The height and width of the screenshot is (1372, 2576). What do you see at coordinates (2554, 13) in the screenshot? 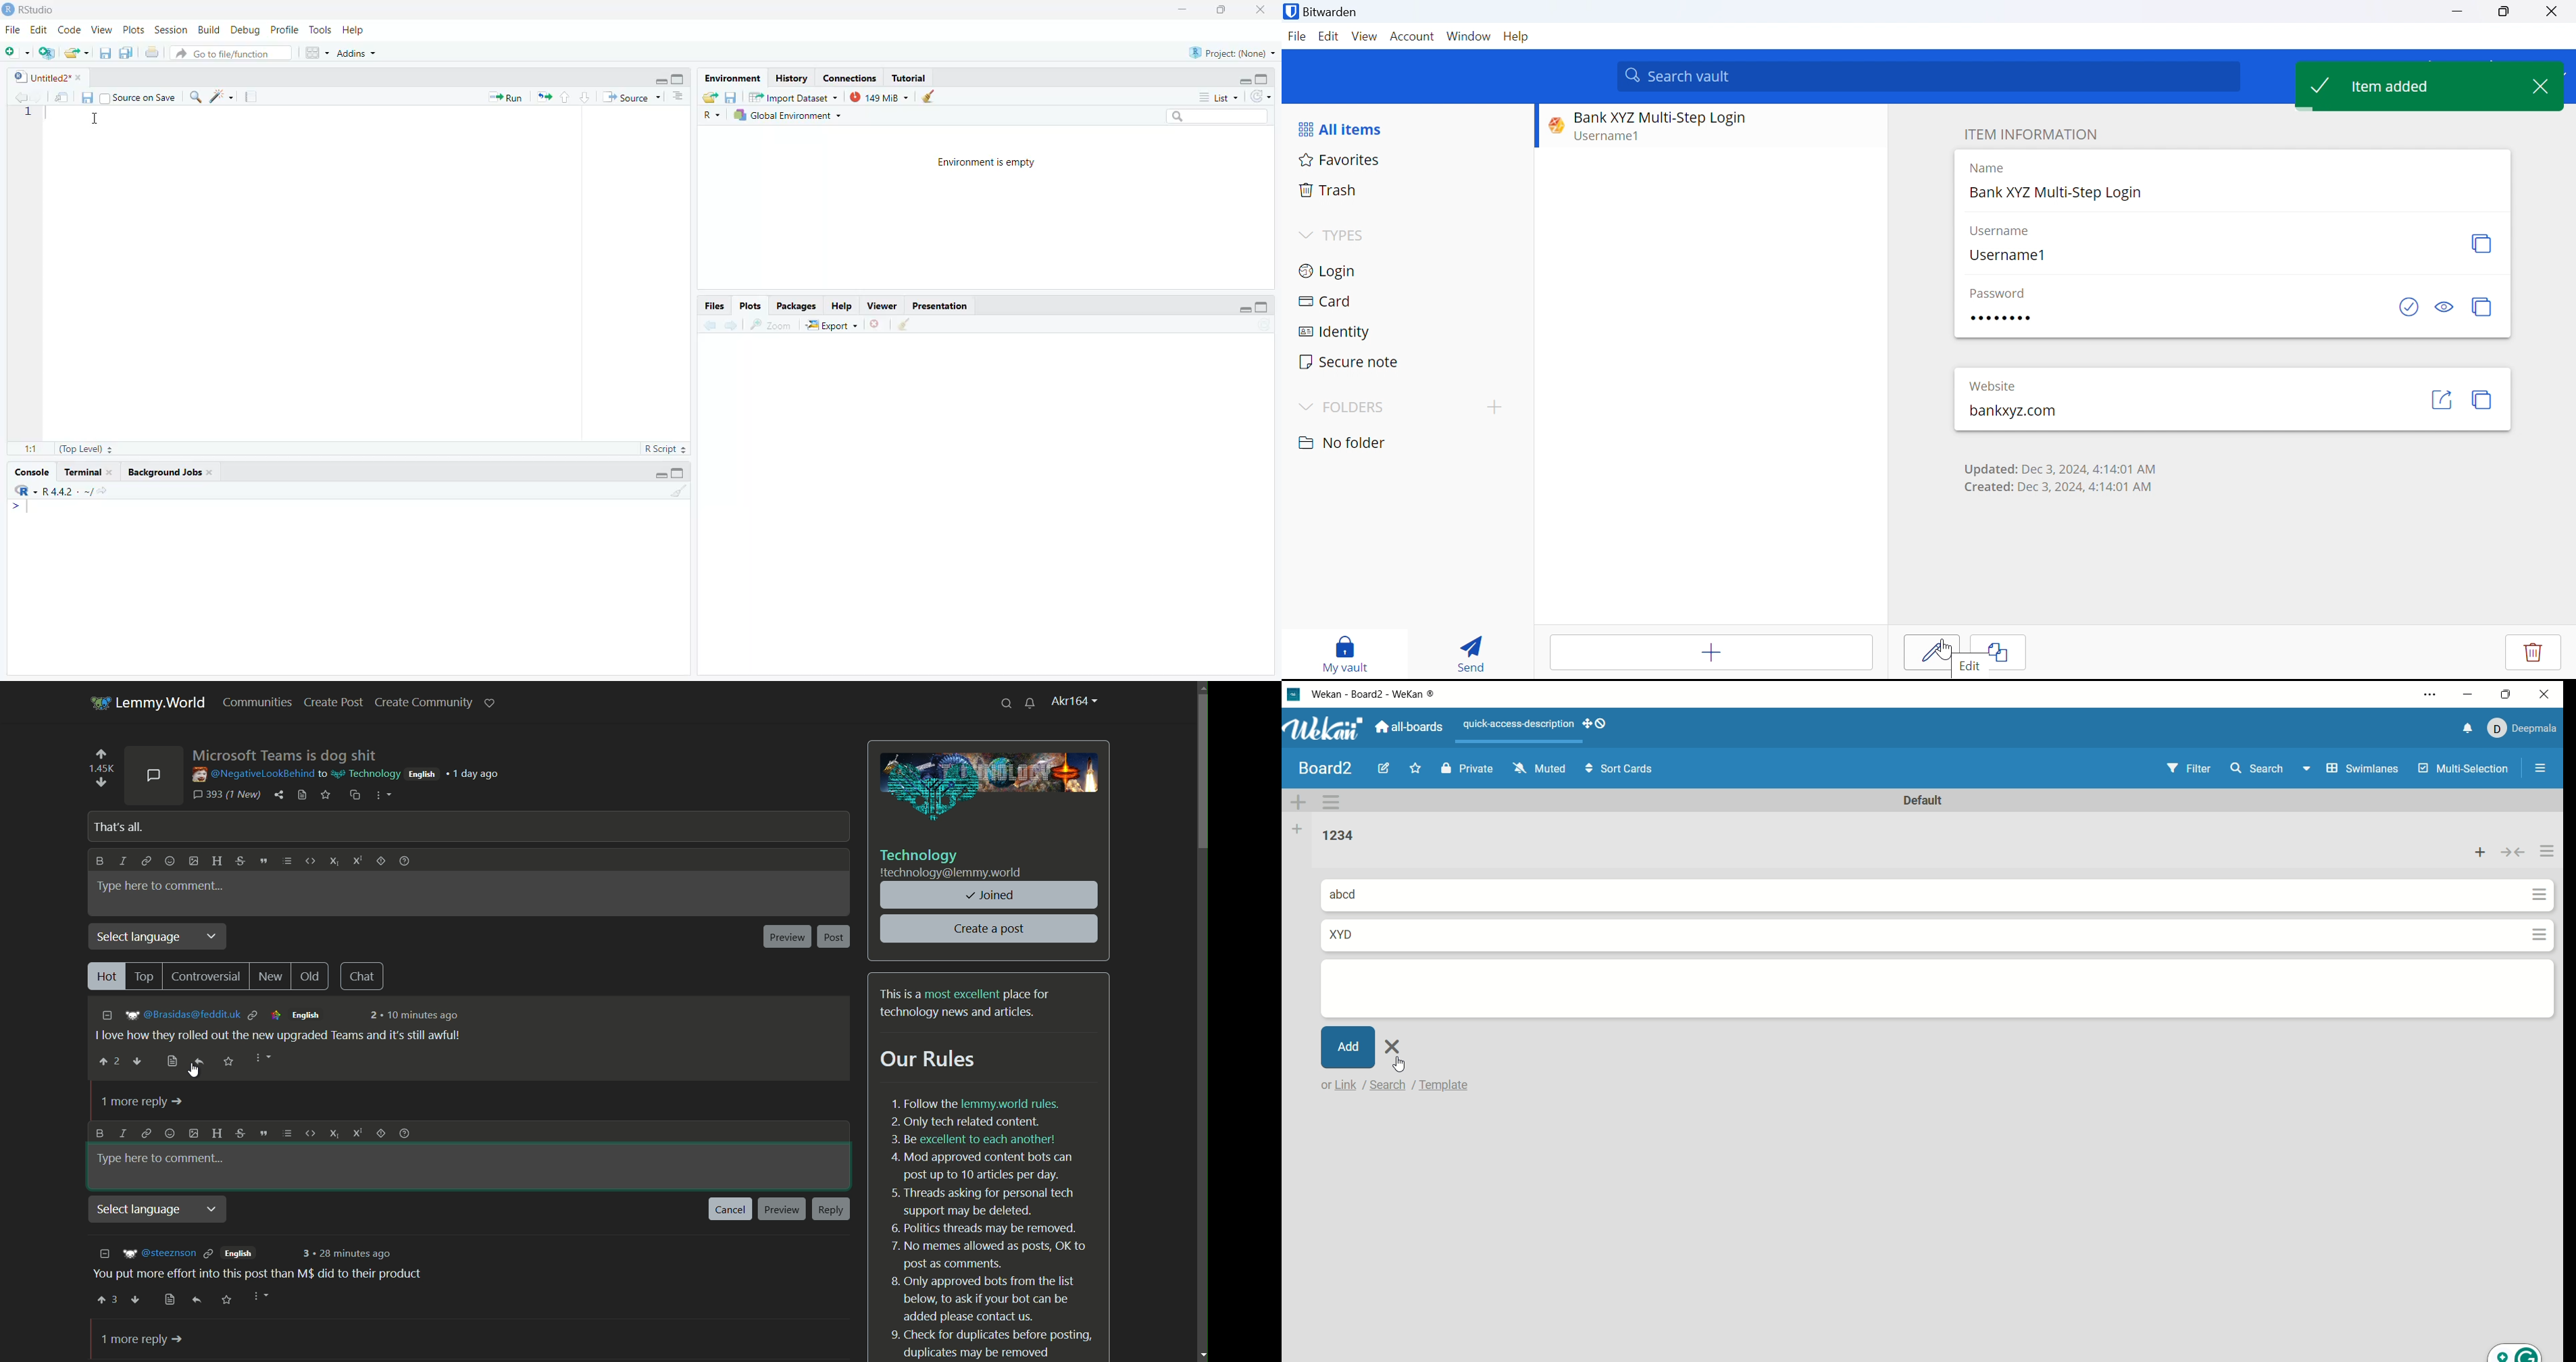
I see `Close` at bounding box center [2554, 13].